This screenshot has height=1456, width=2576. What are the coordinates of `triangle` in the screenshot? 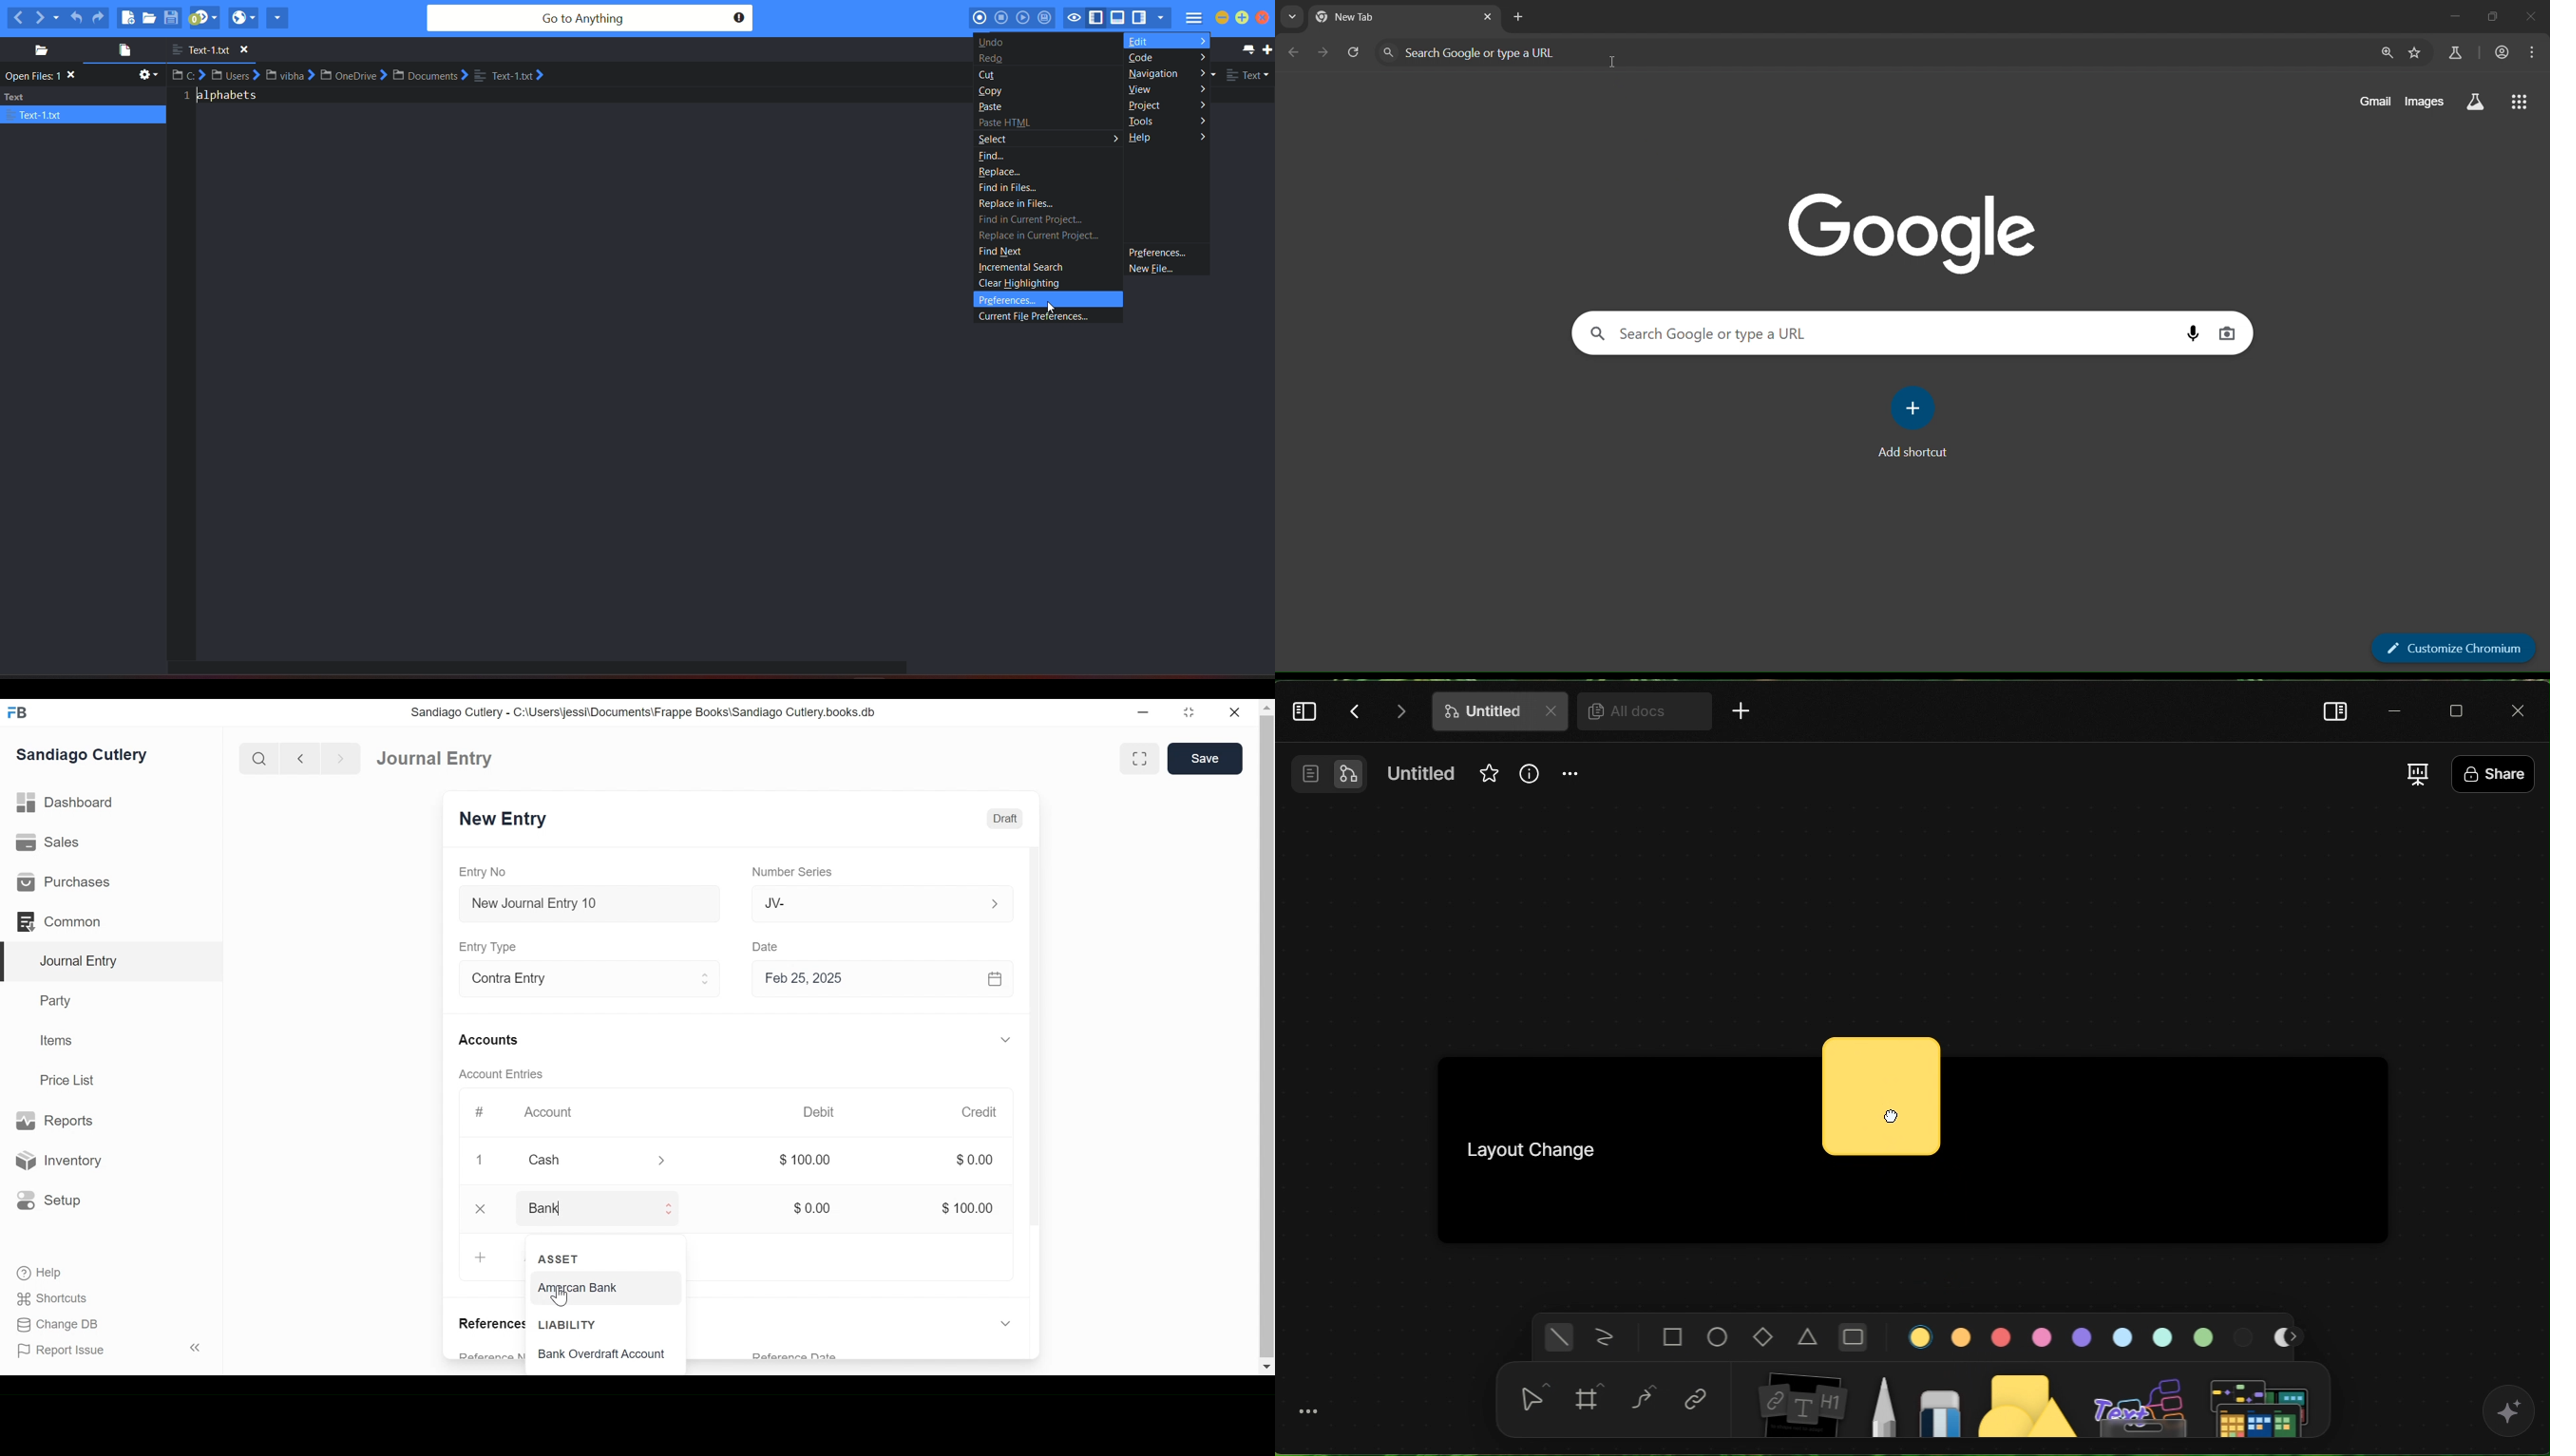 It's located at (1810, 1336).